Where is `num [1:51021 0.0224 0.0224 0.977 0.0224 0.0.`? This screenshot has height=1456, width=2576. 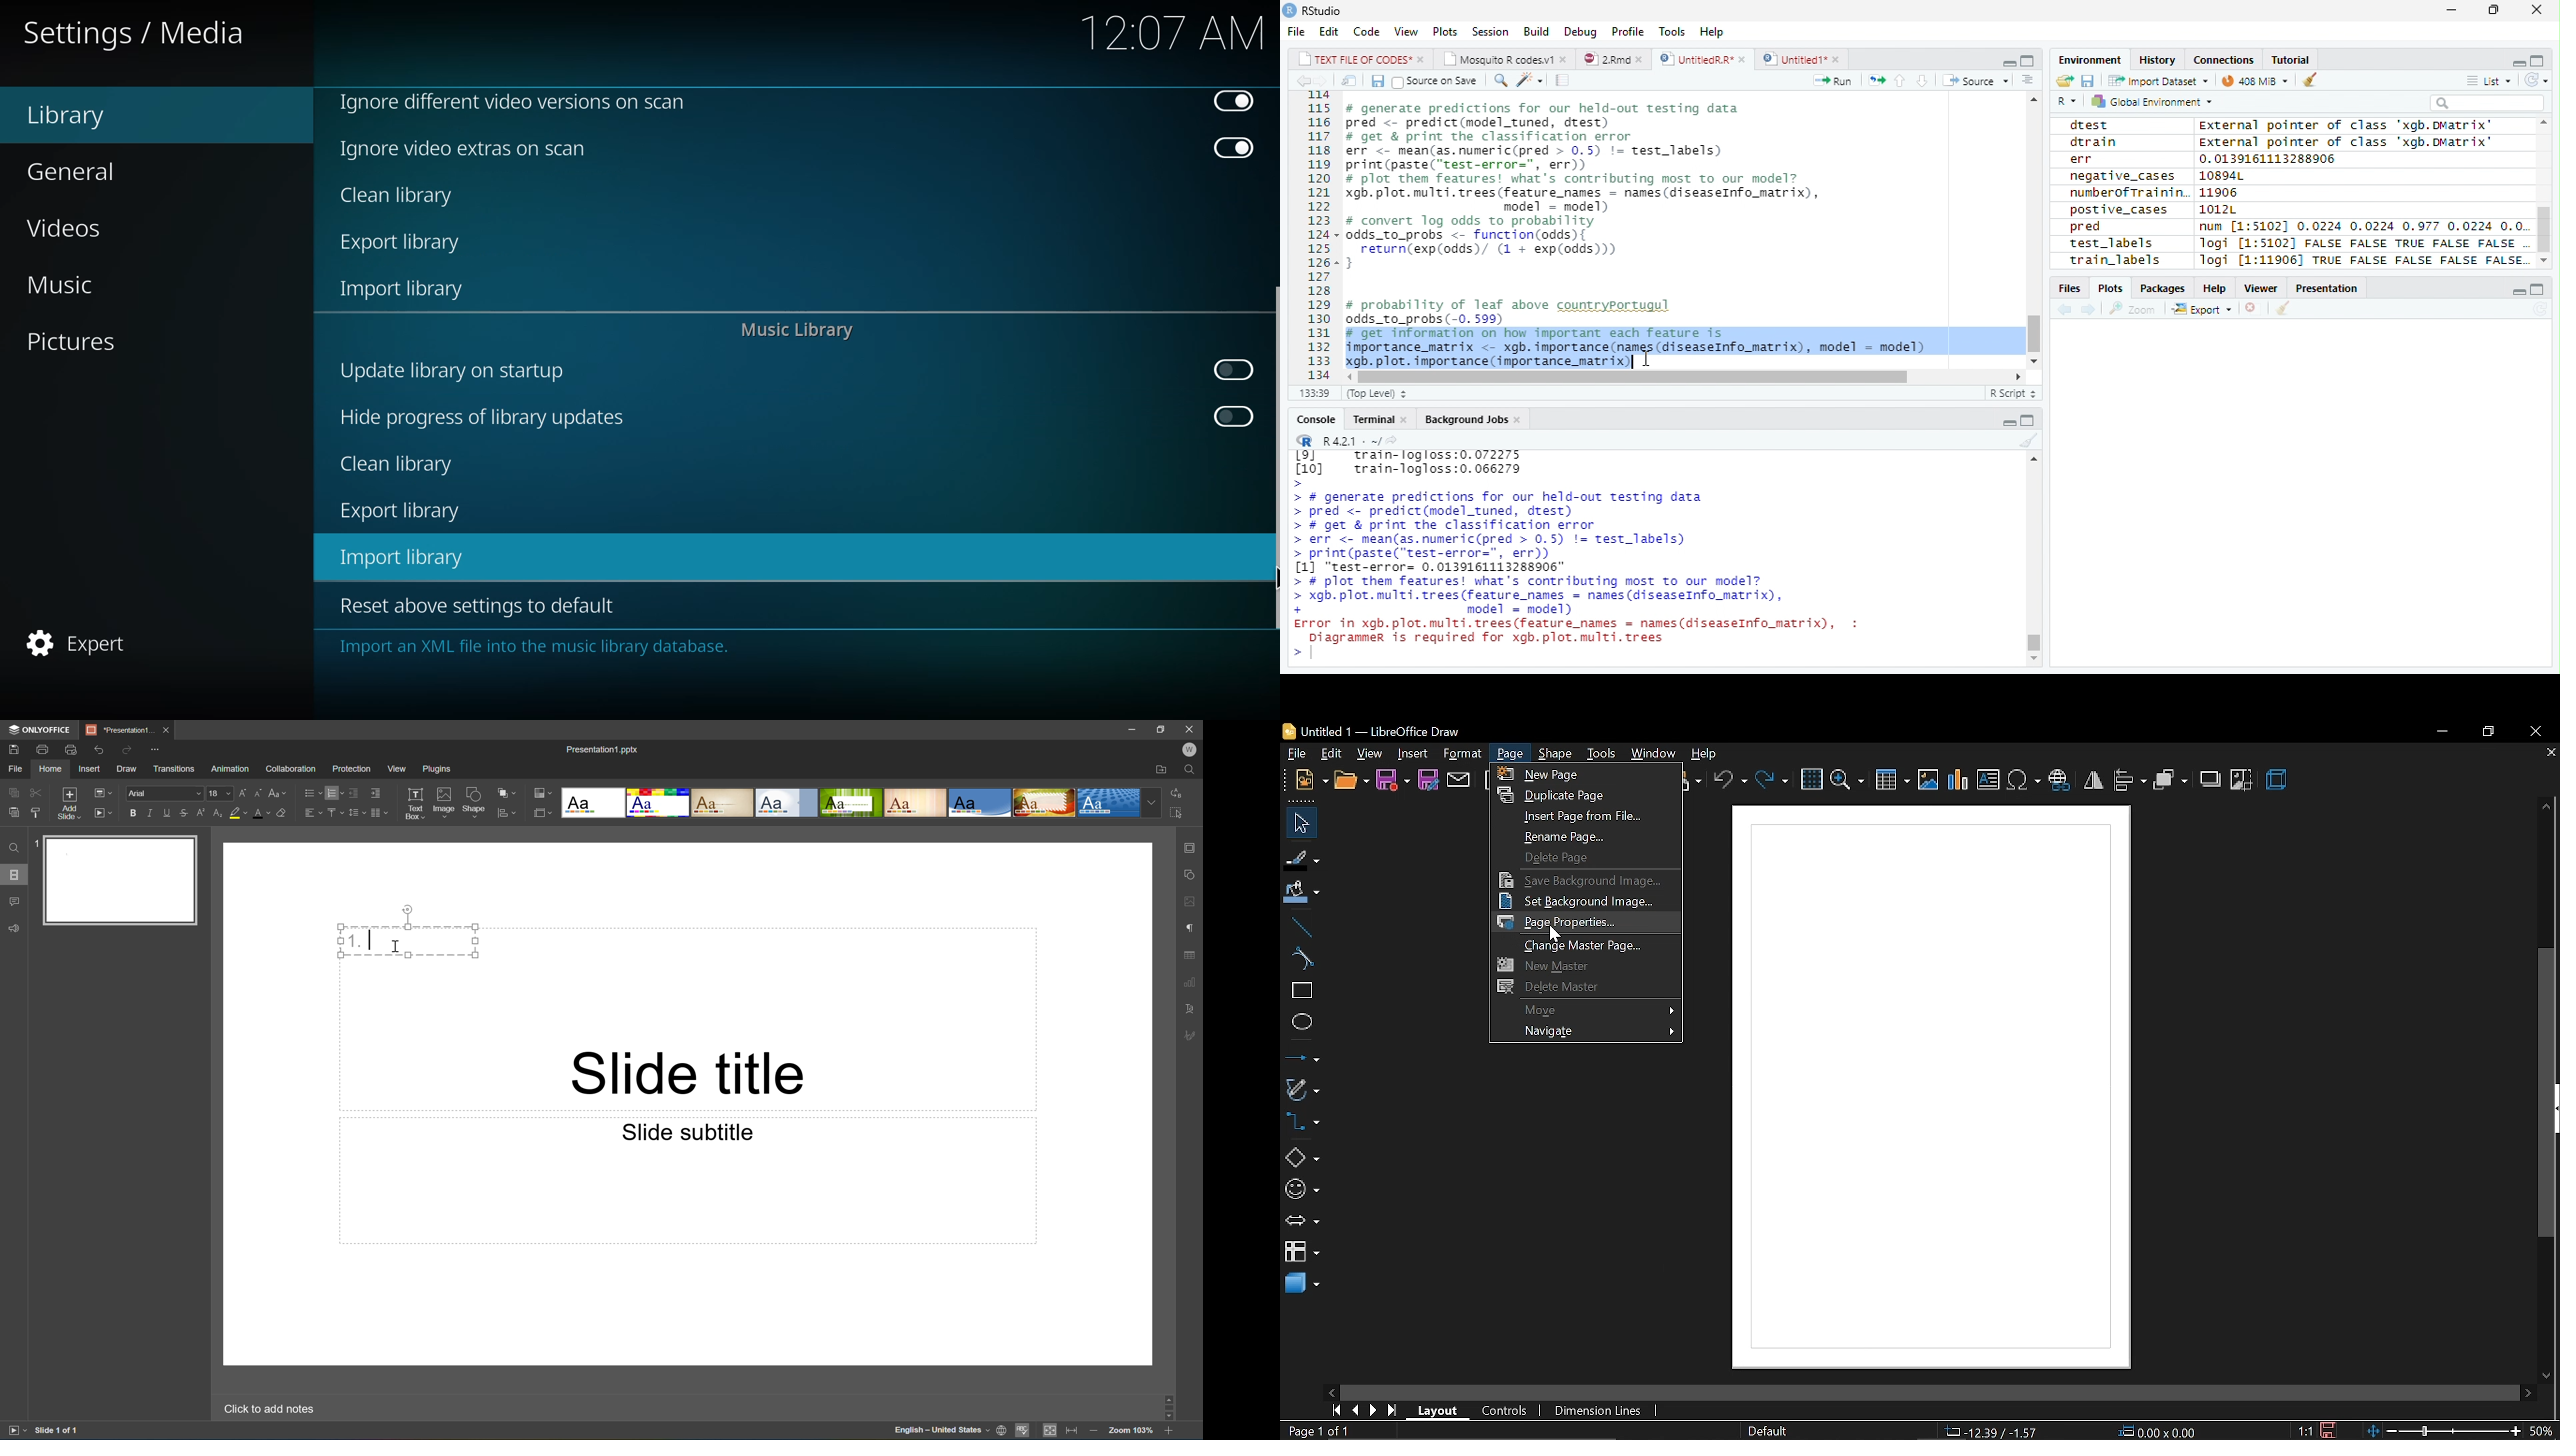 num [1:51021 0.0224 0.0224 0.977 0.0224 0.0. is located at coordinates (2362, 225).